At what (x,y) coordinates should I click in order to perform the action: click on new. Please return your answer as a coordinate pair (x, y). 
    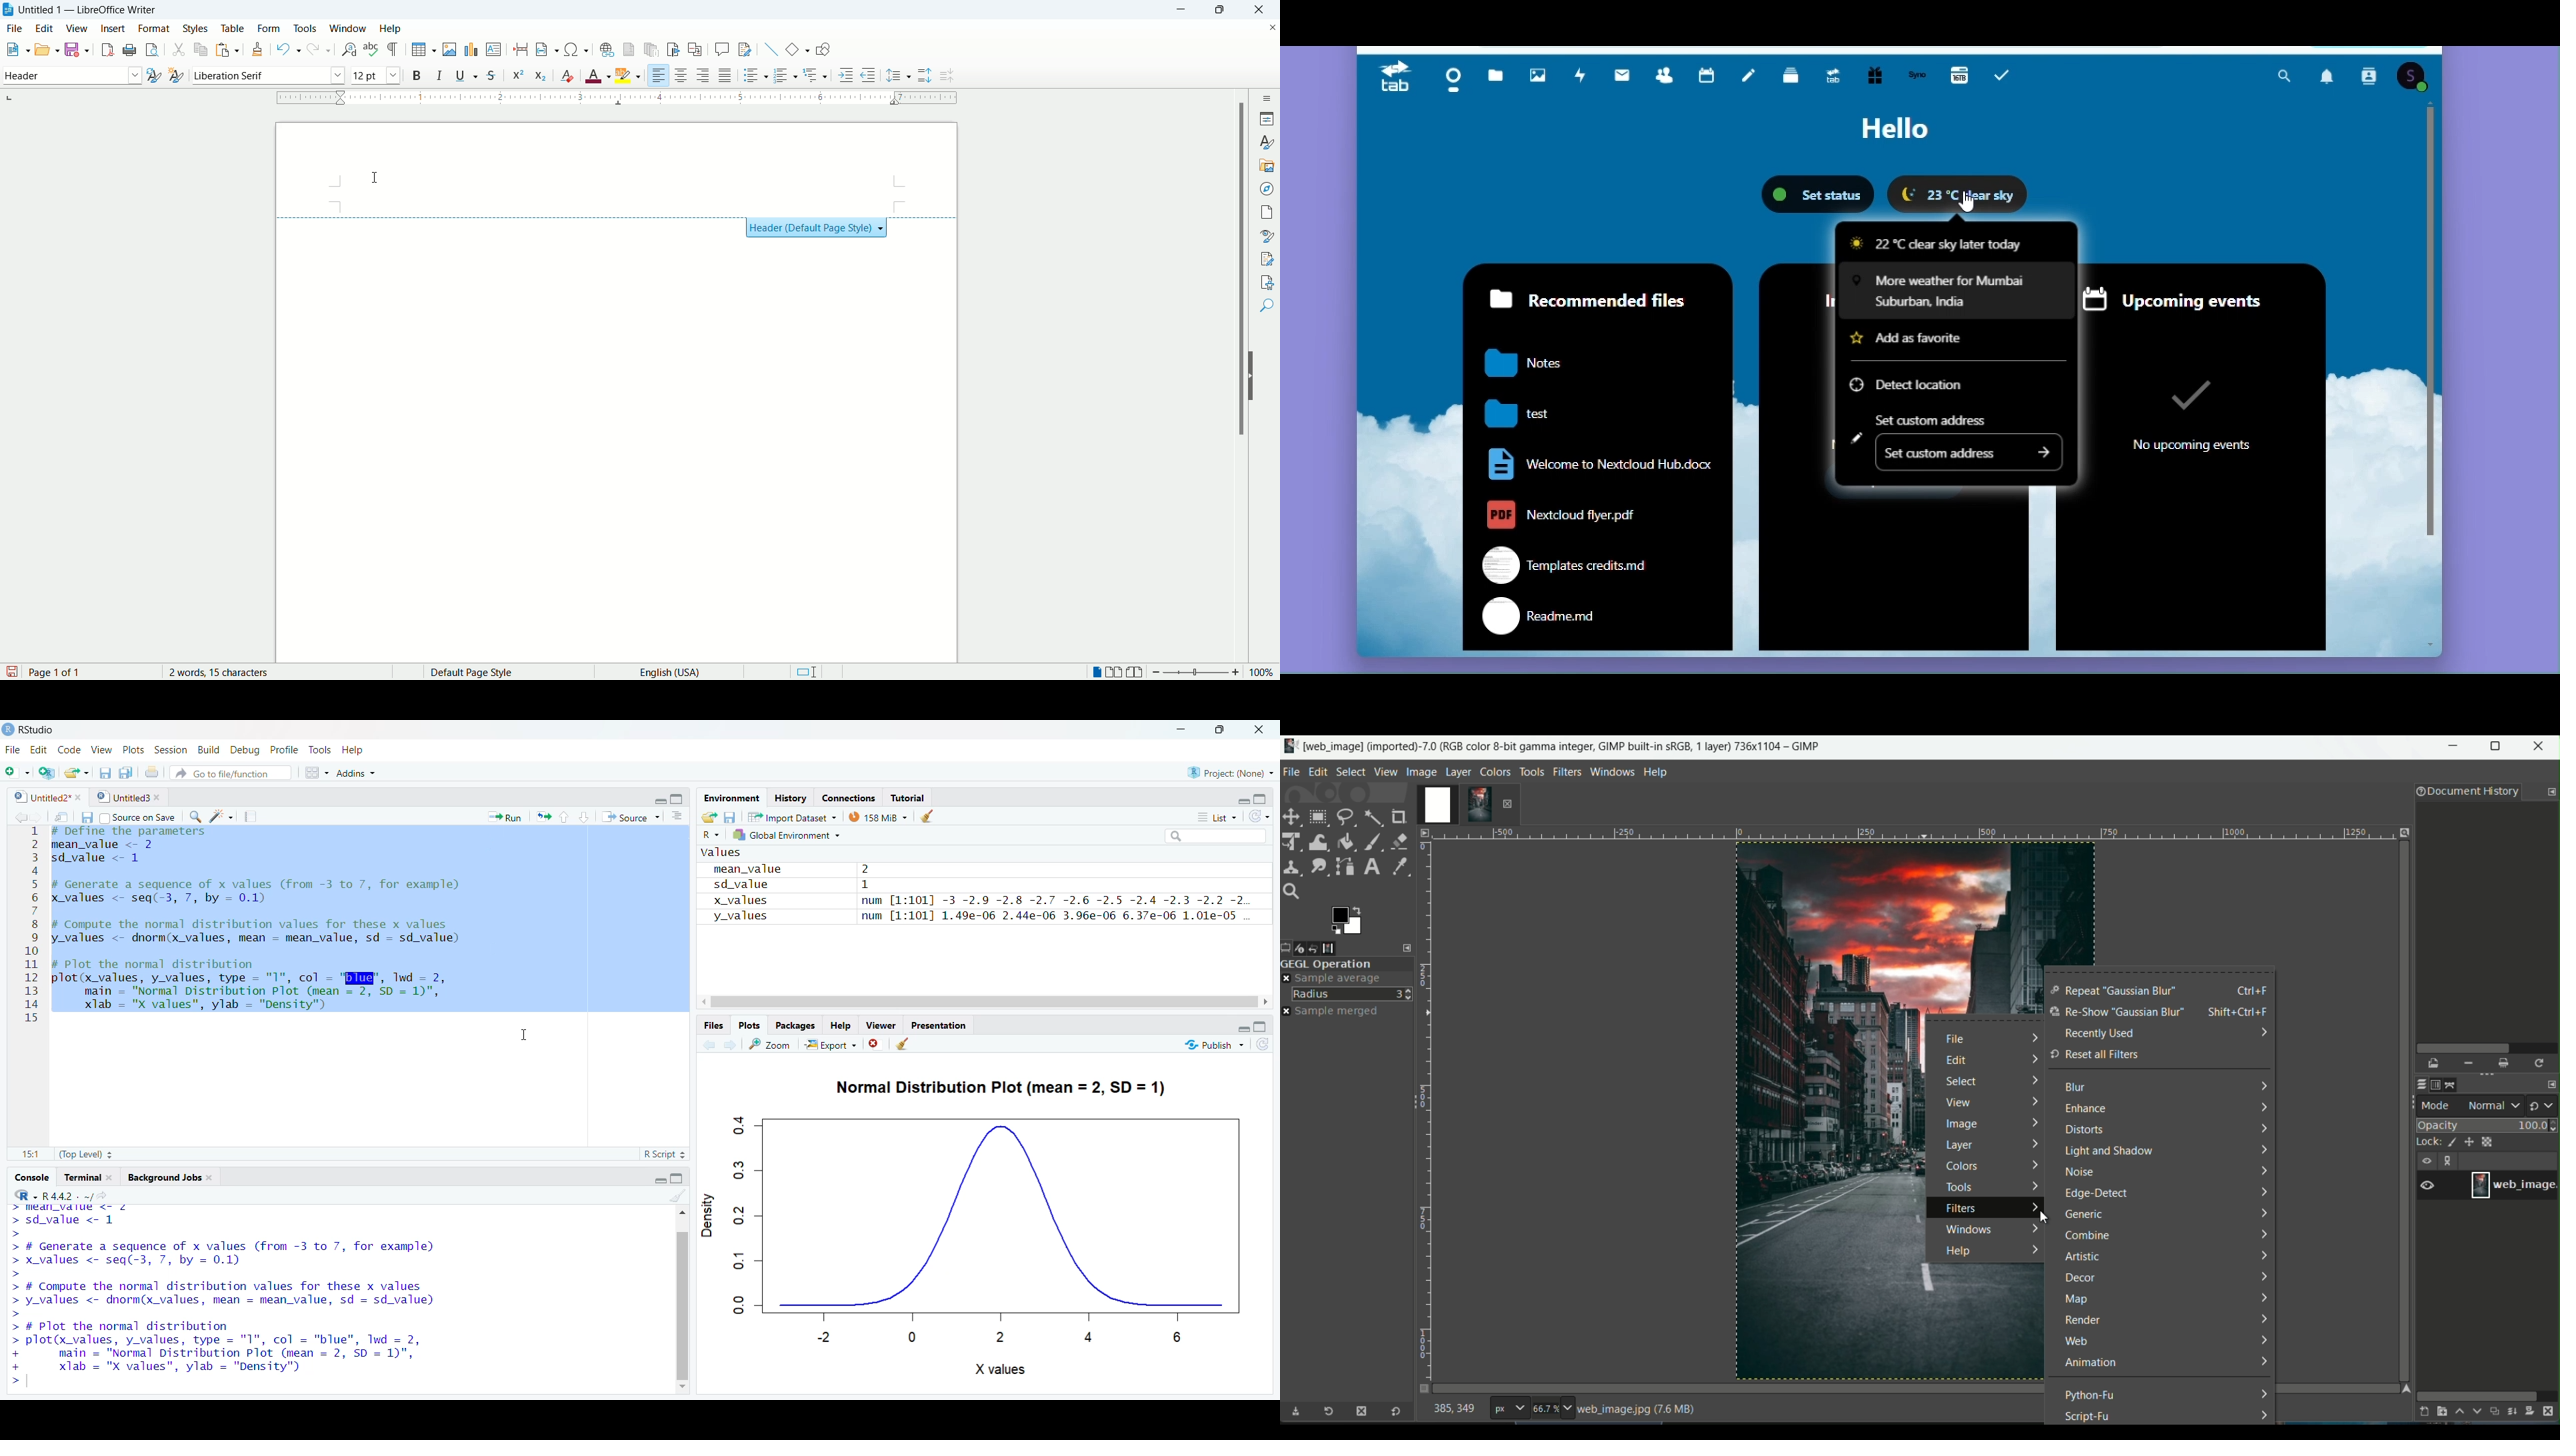
    Looking at the image, I should click on (13, 49).